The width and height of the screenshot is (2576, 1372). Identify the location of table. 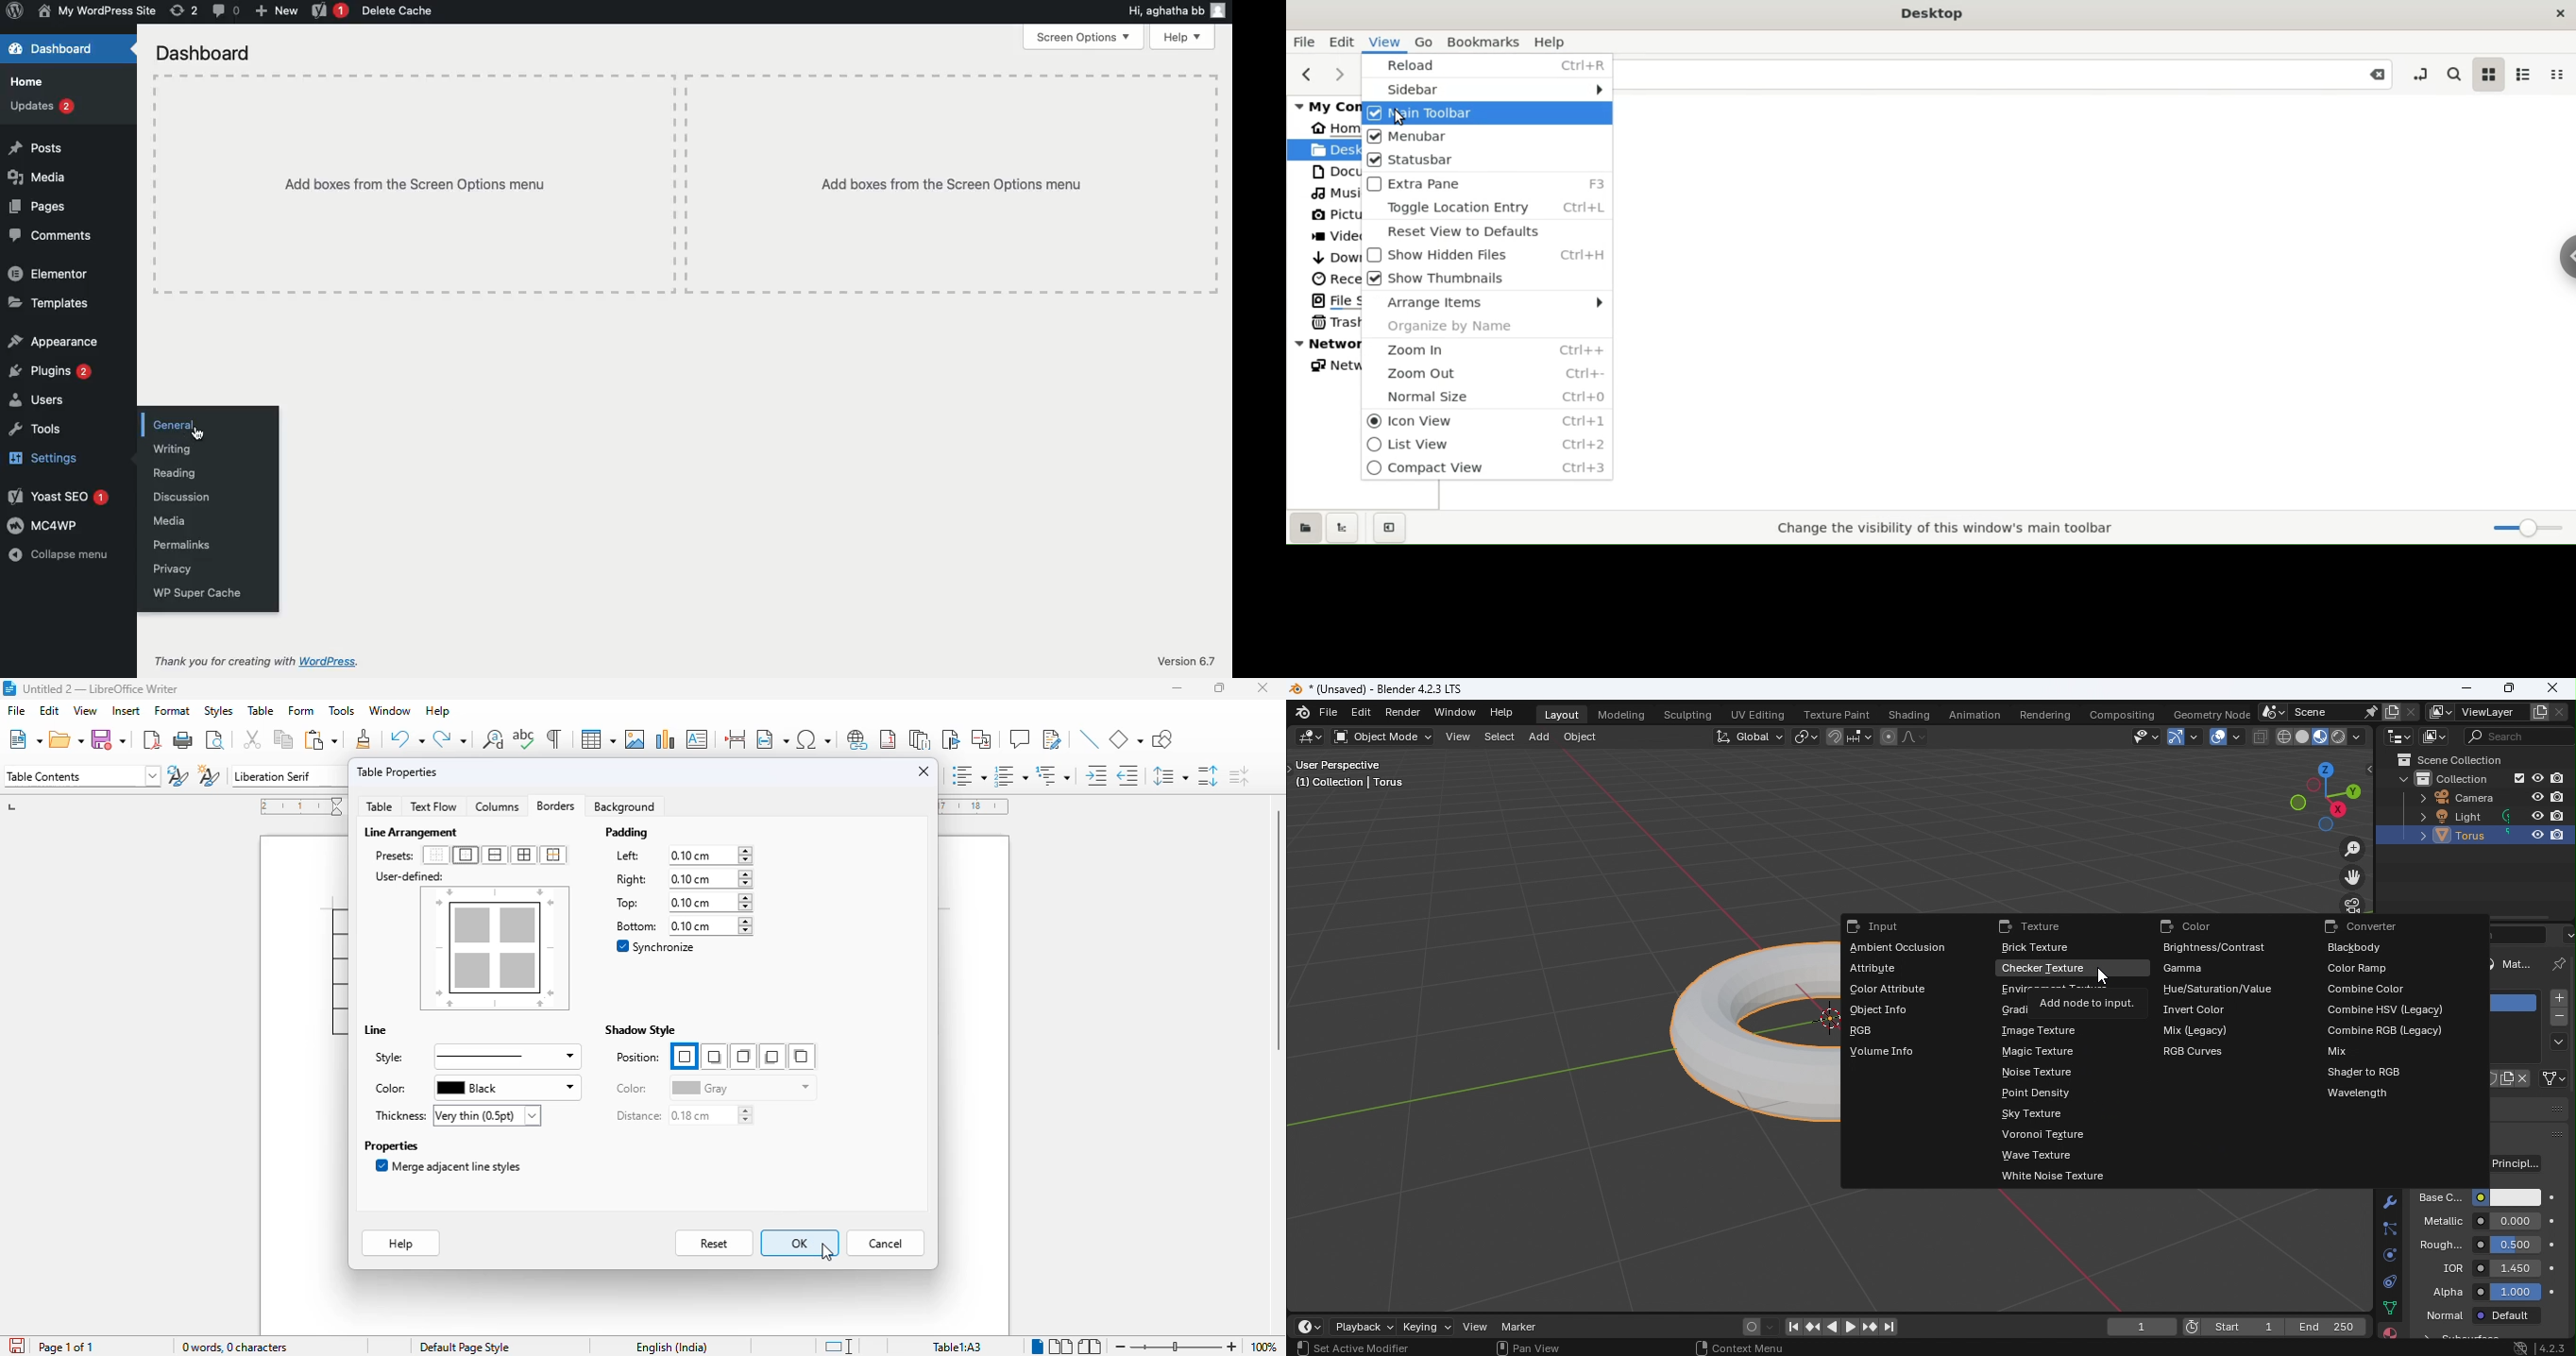
(261, 710).